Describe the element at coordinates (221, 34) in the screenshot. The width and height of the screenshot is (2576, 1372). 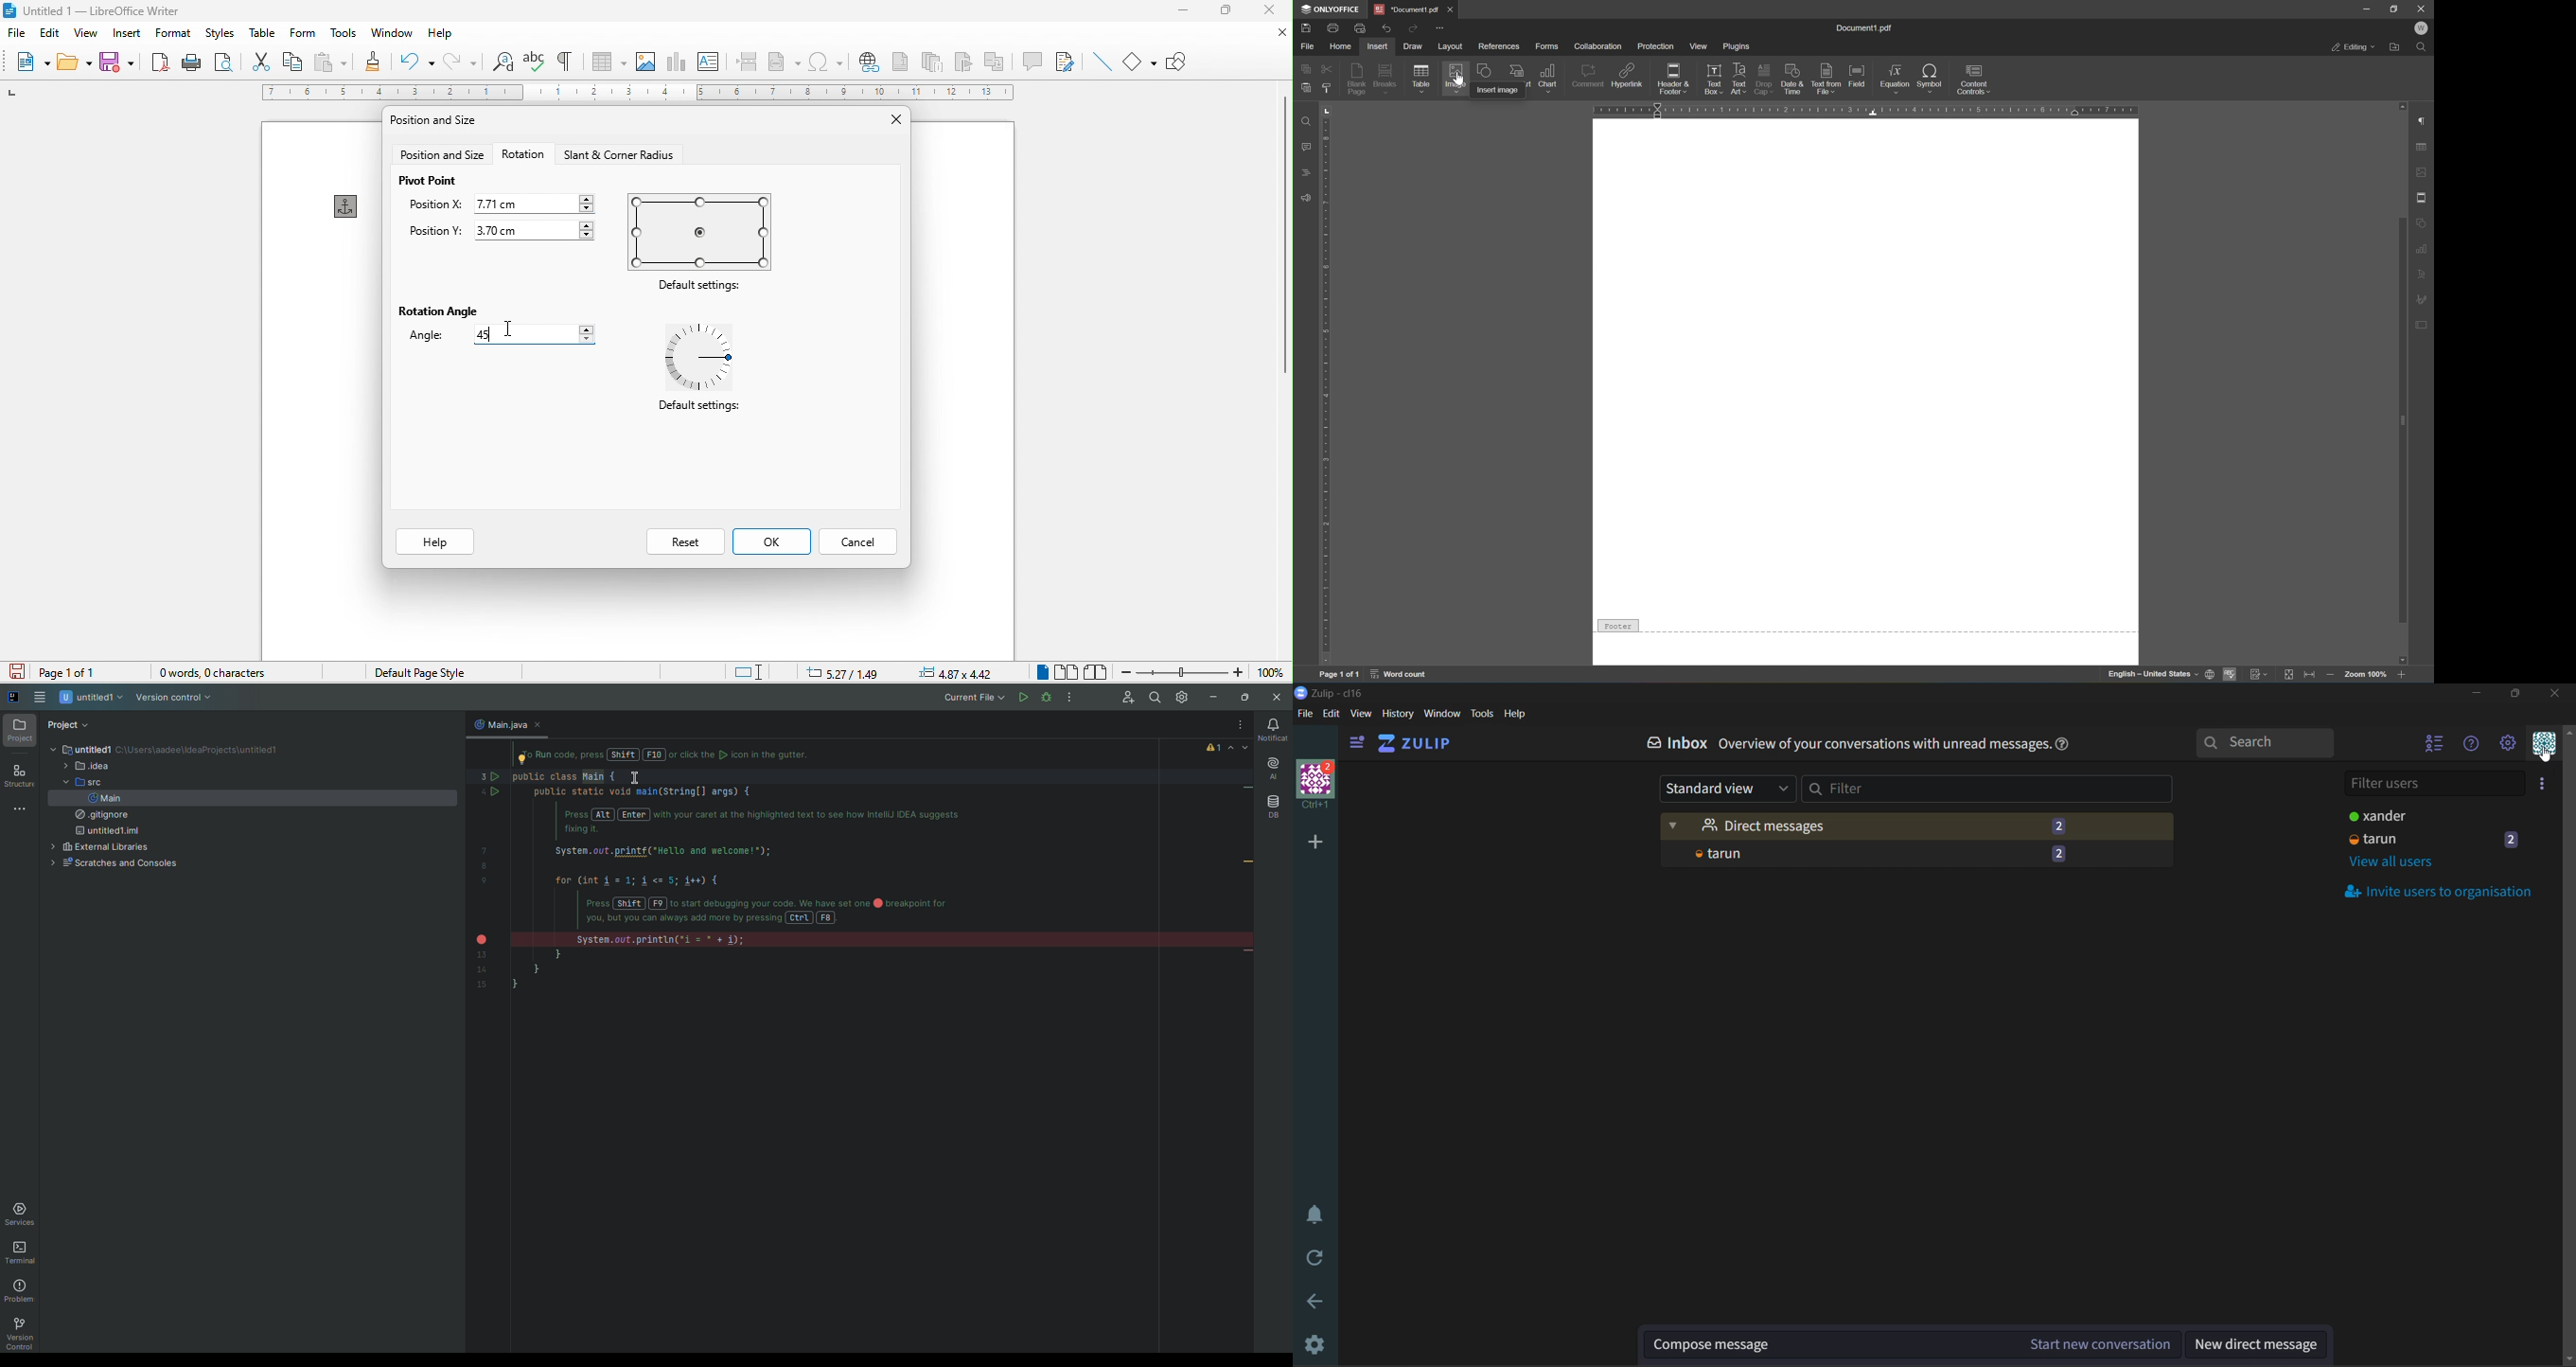
I see `styles` at that location.